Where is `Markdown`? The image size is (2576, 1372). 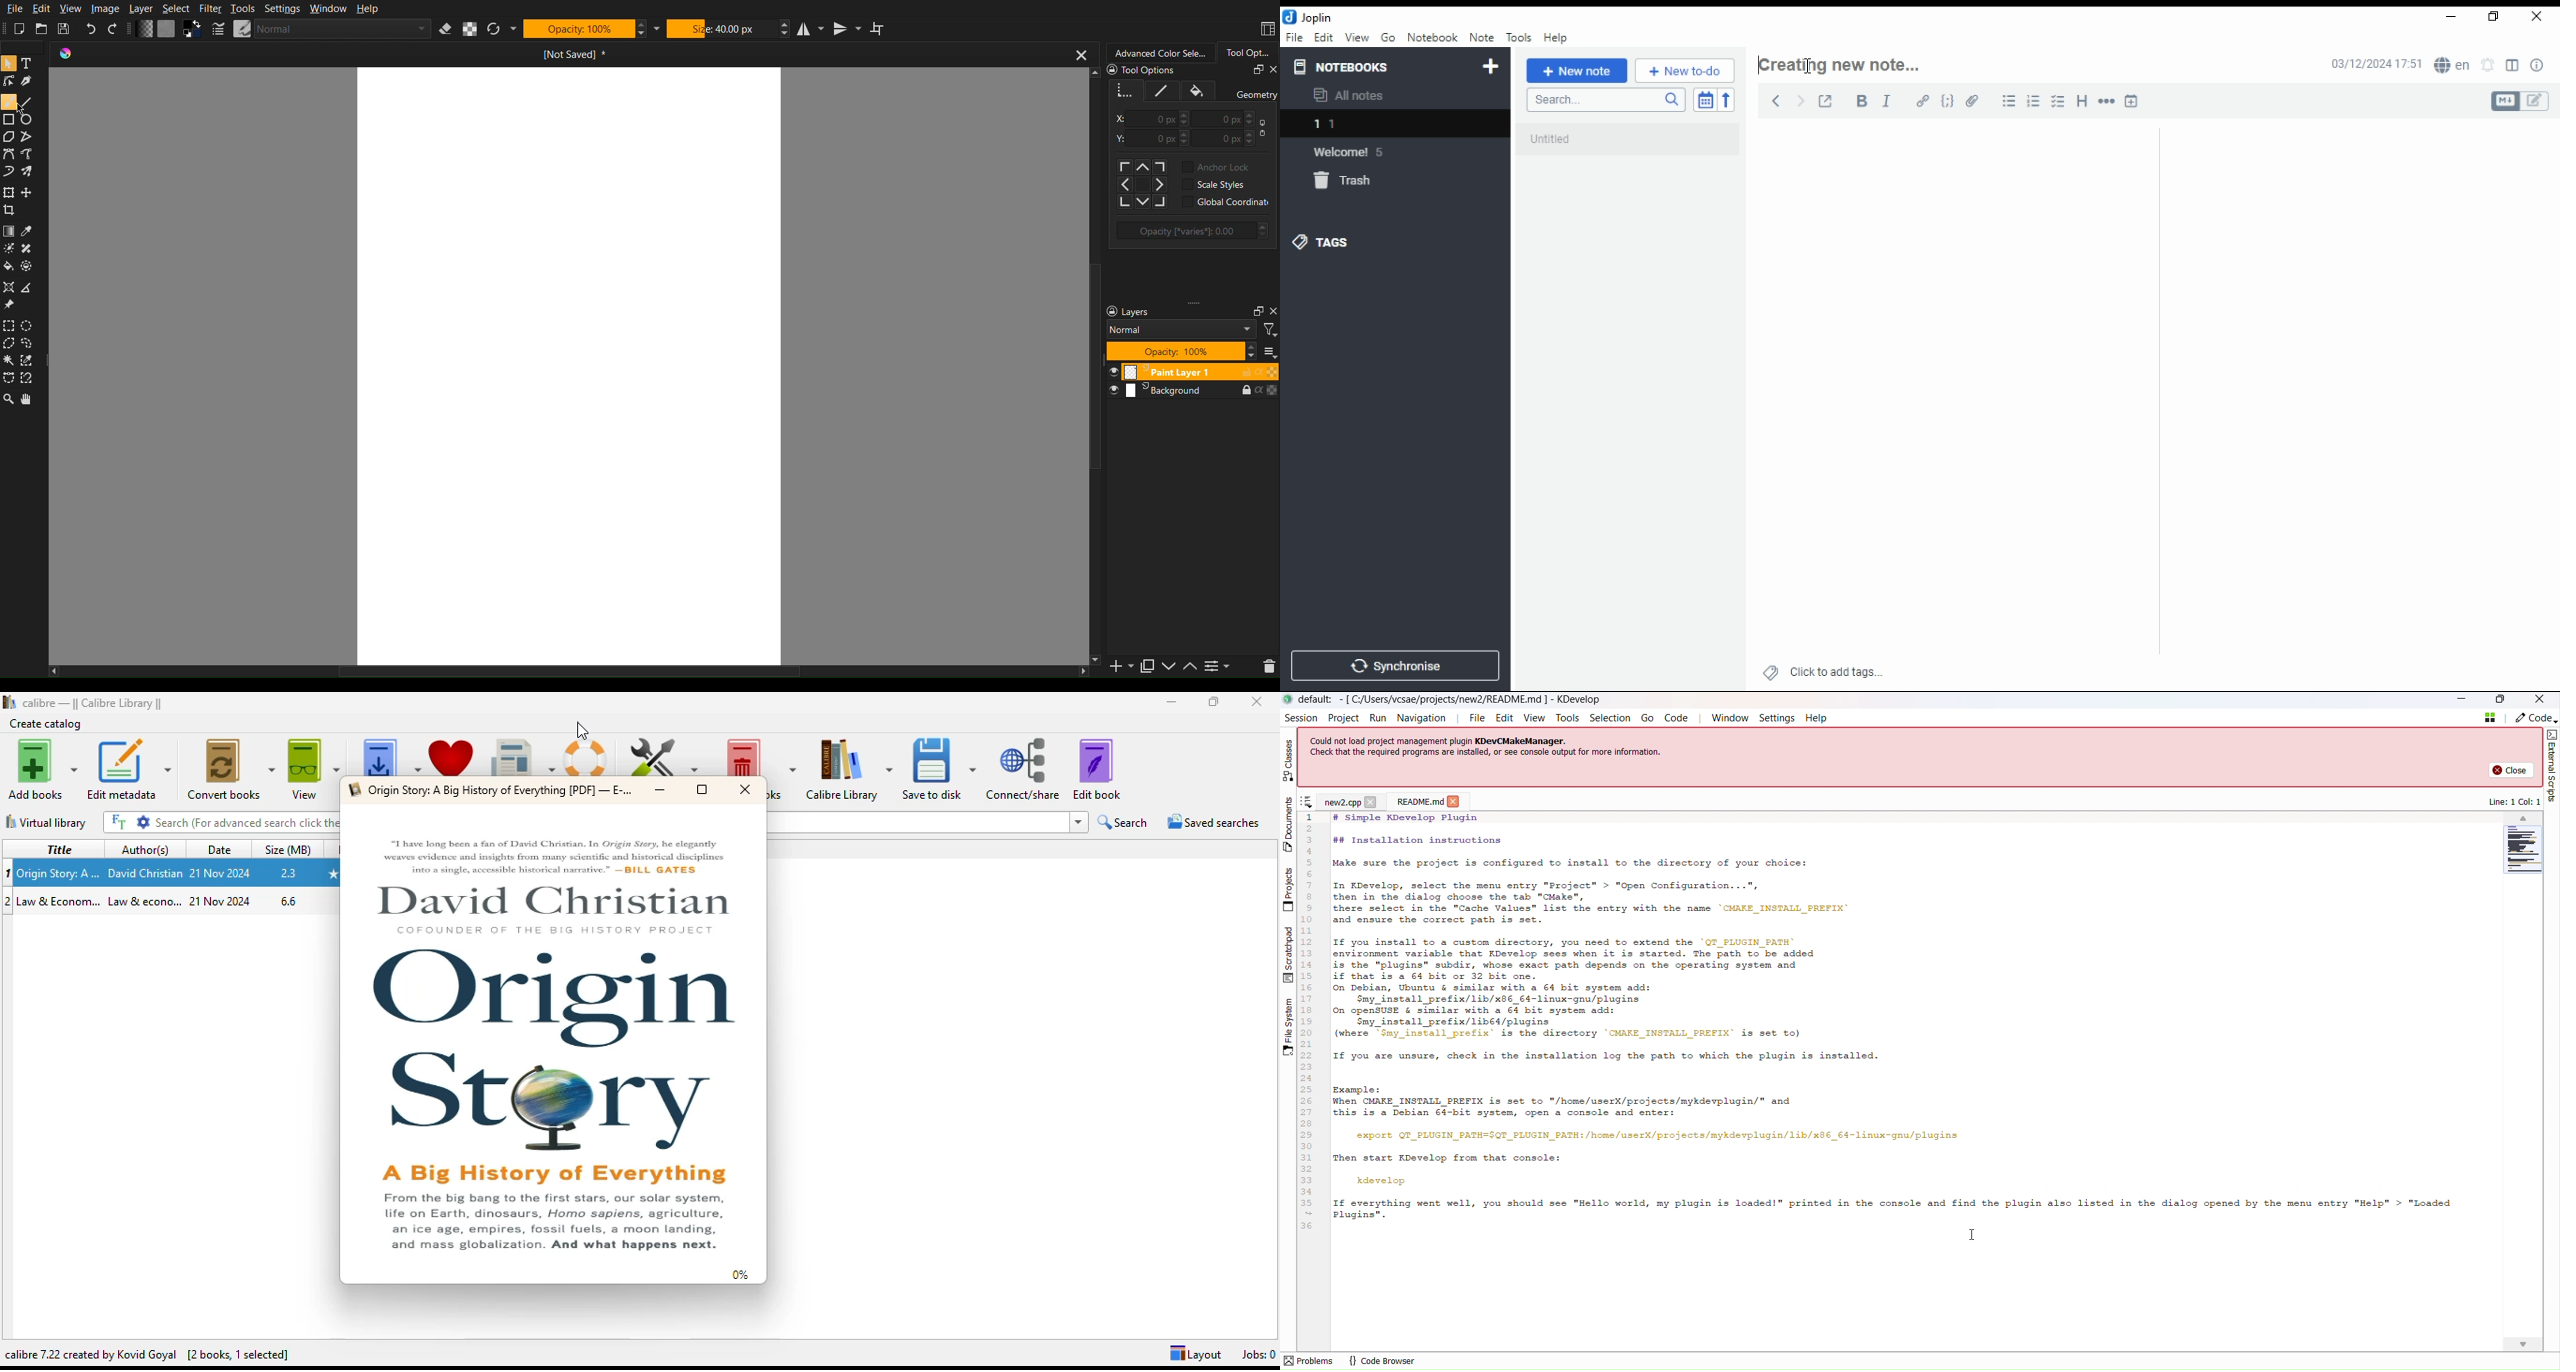
Markdown is located at coordinates (2504, 101).